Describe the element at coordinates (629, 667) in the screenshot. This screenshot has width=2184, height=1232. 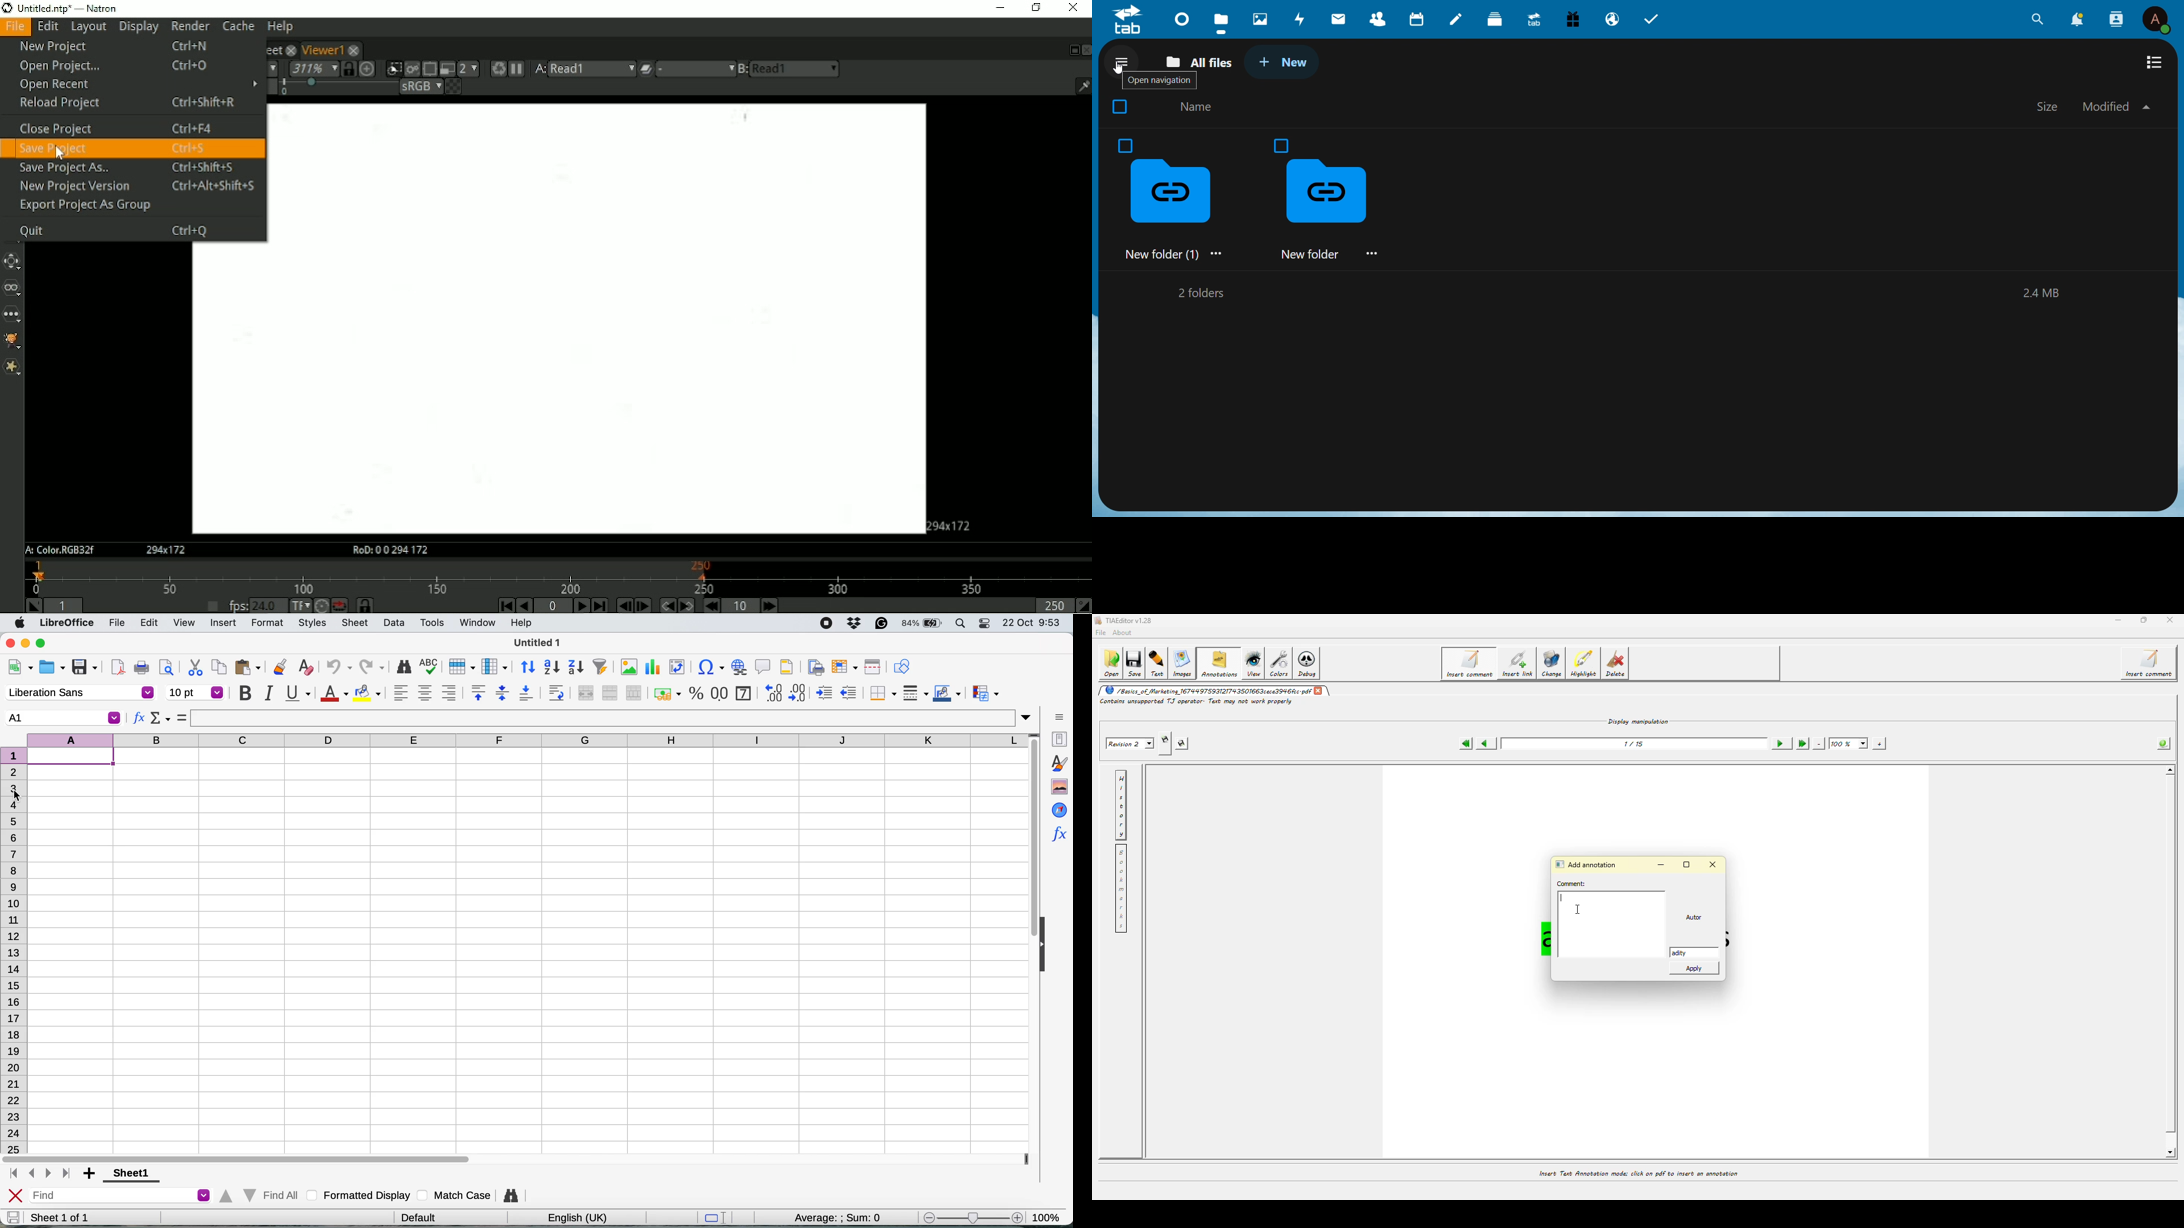
I see `insert image` at that location.